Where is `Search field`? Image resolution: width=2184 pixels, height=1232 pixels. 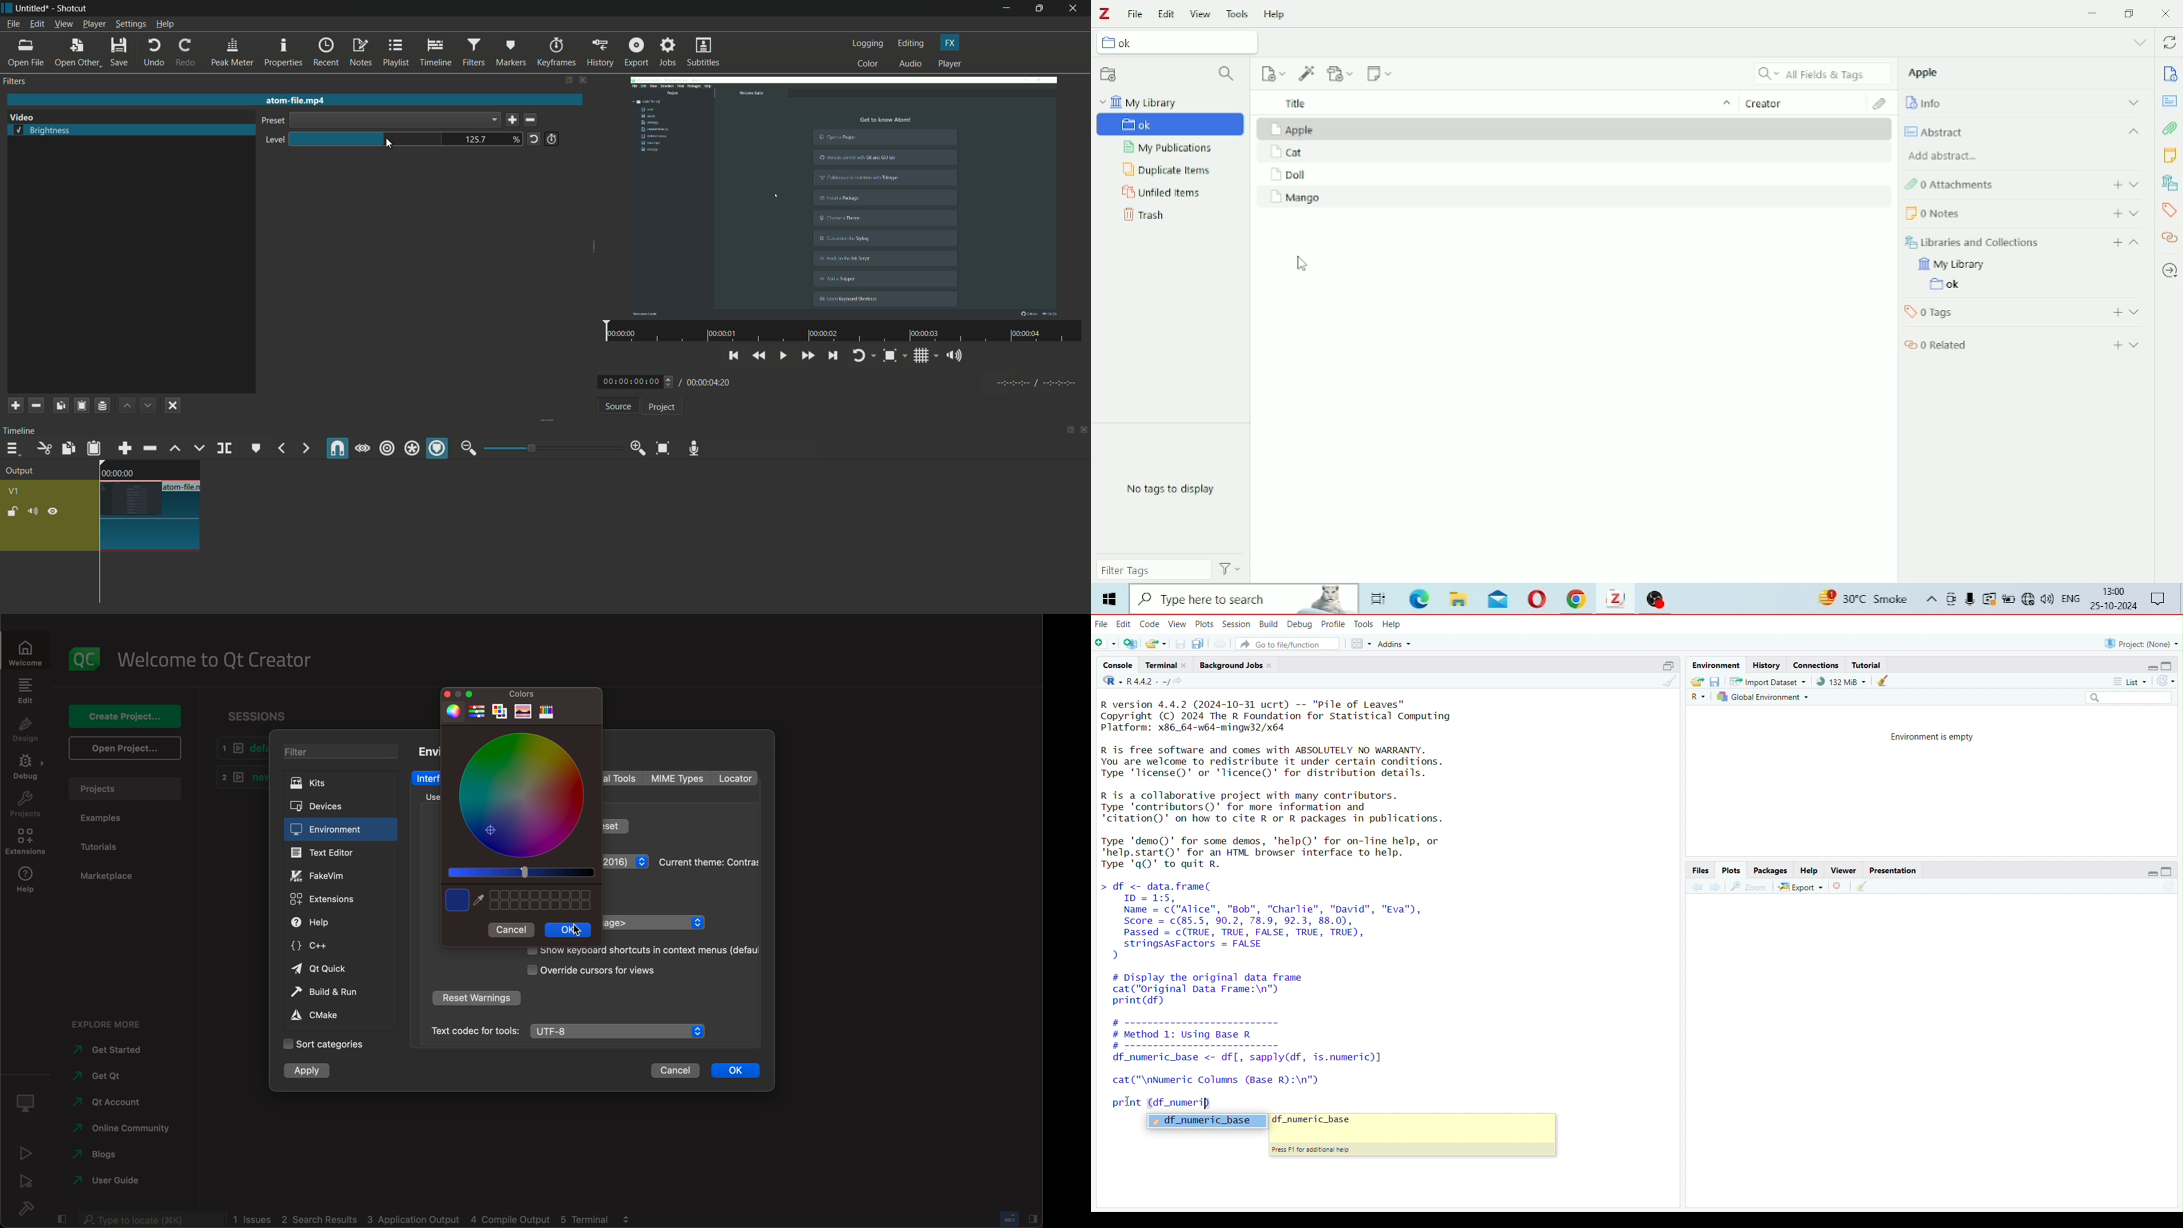
Search field is located at coordinates (2130, 697).